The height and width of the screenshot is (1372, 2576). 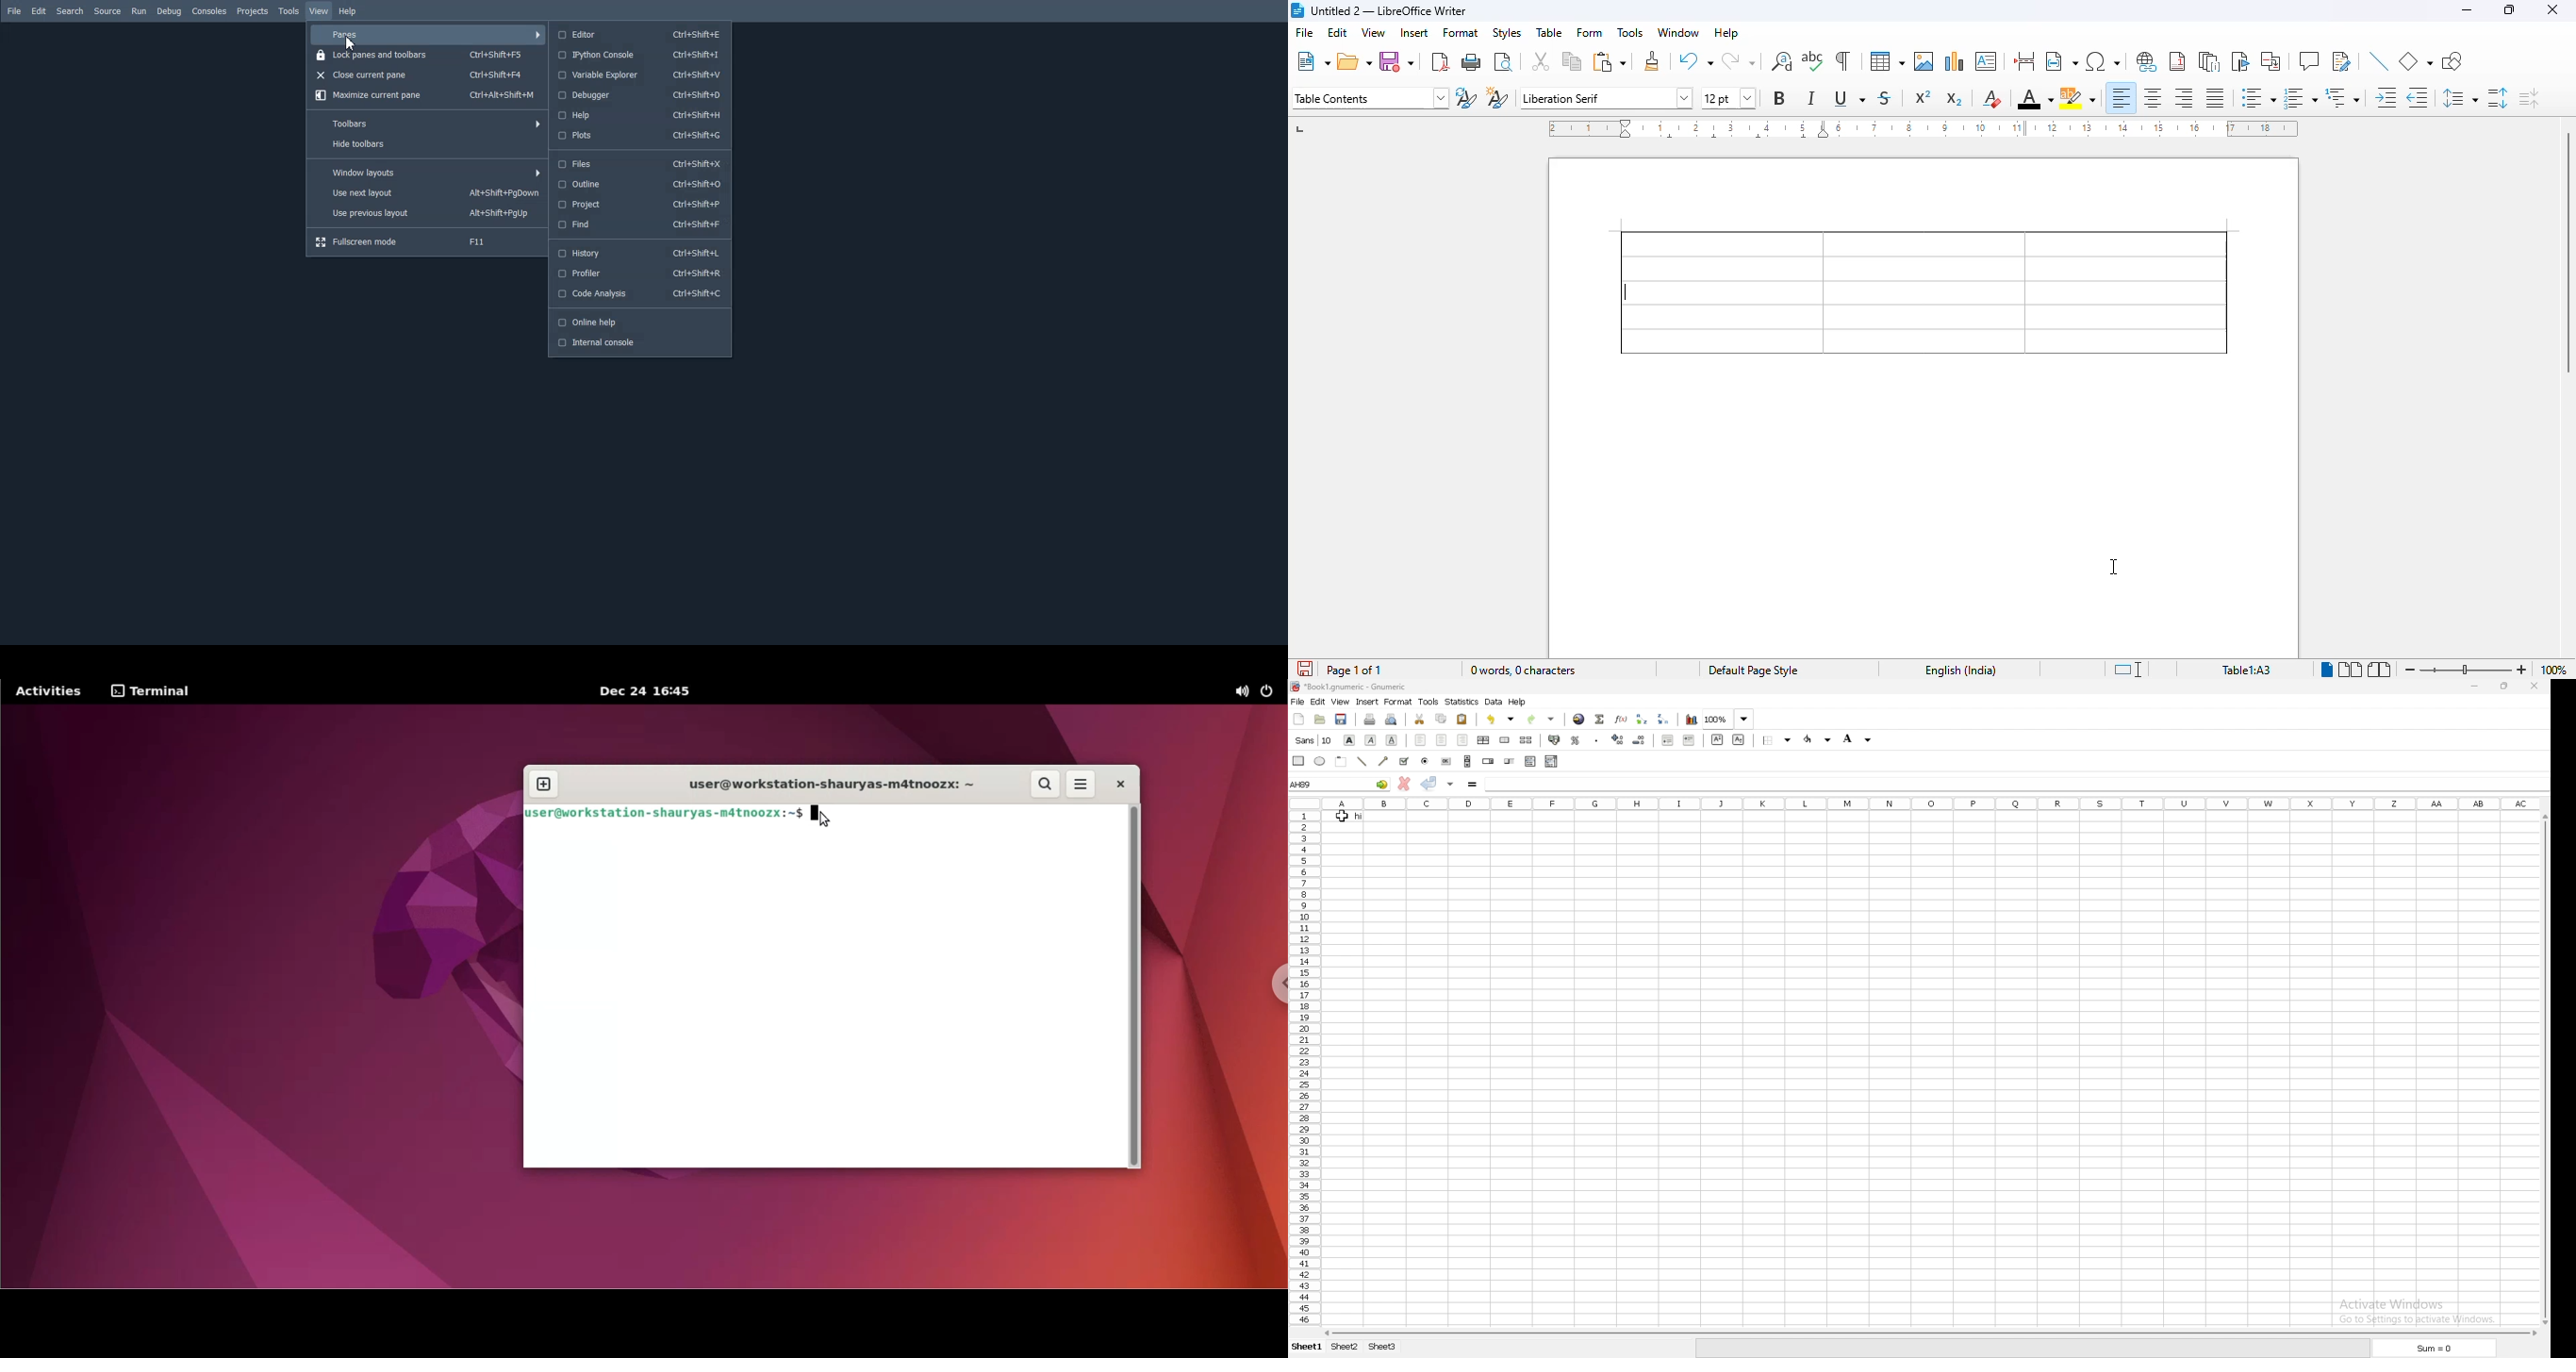 What do you see at coordinates (1370, 719) in the screenshot?
I see `print` at bounding box center [1370, 719].